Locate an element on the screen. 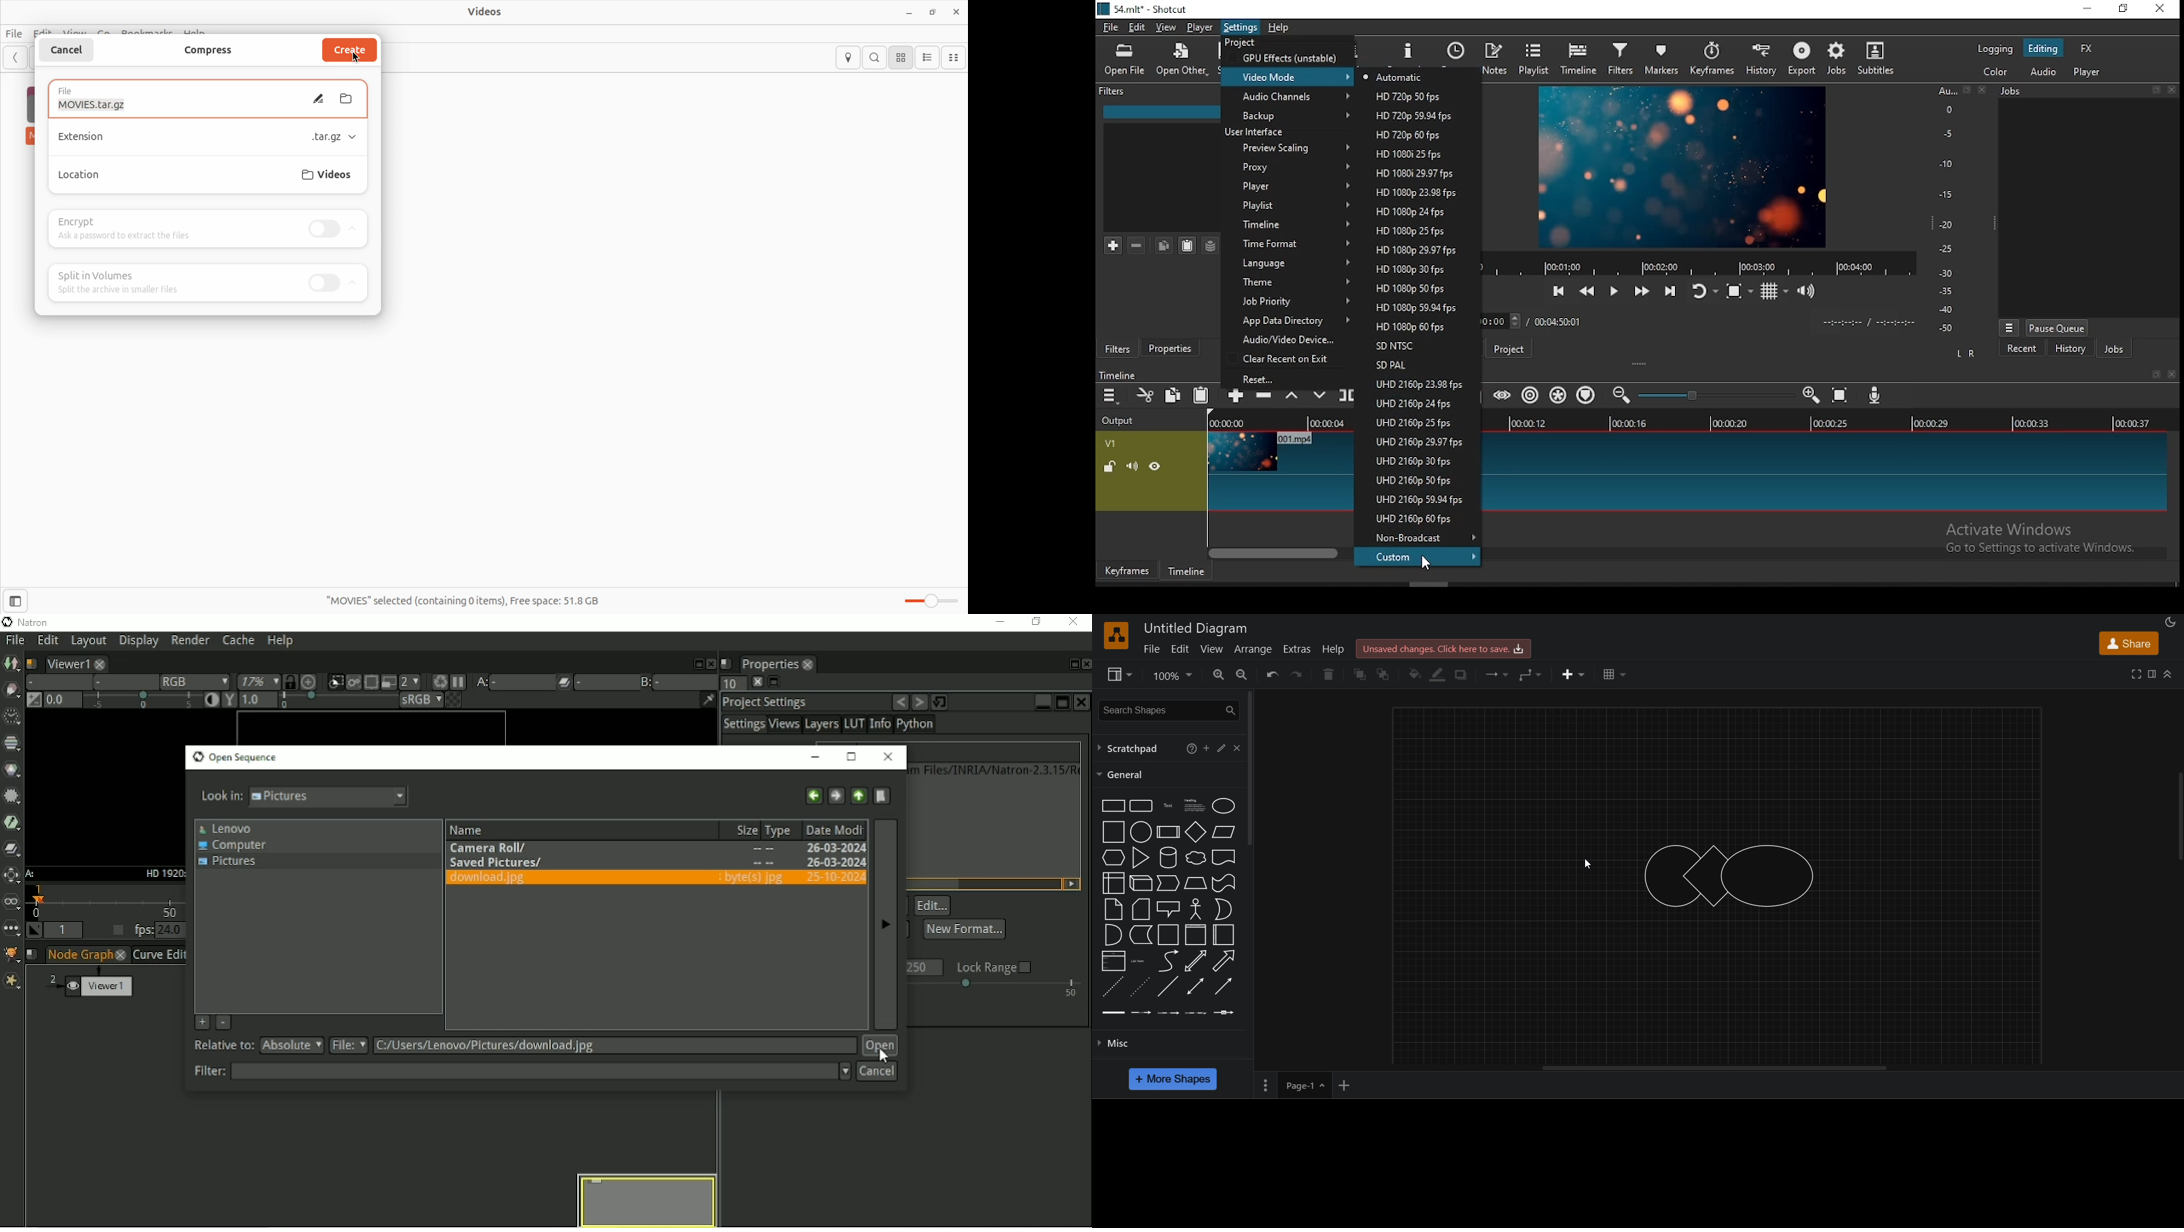 The height and width of the screenshot is (1232, 2184). filters is located at coordinates (1118, 349).